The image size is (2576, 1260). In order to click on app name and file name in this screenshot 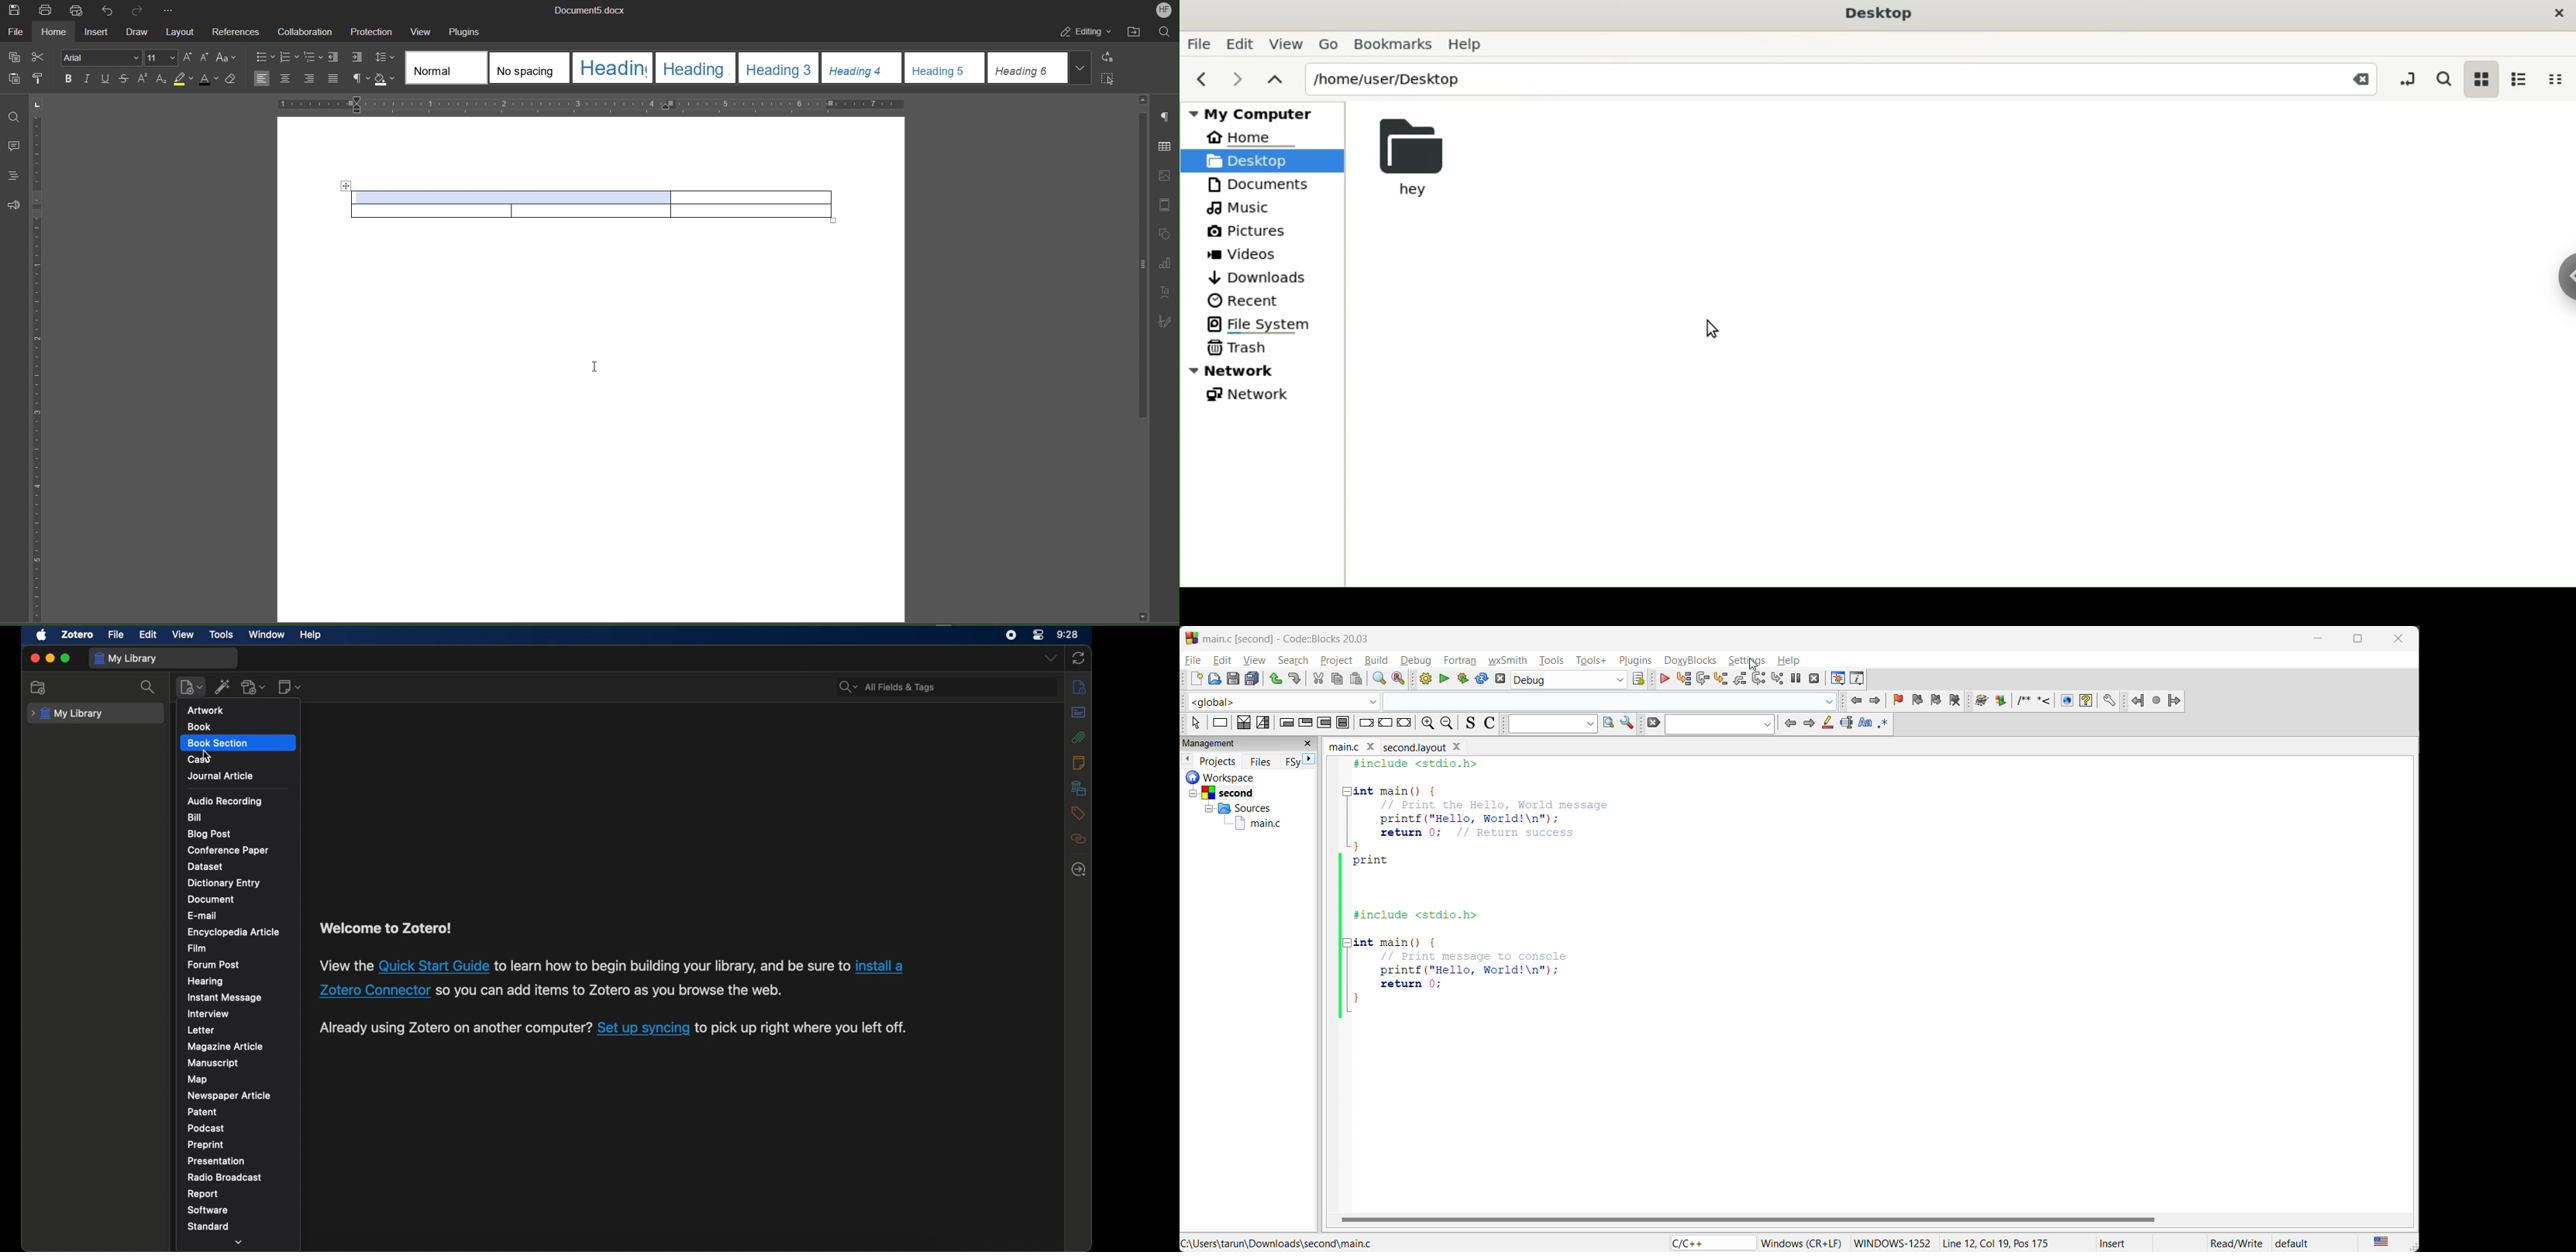, I will do `click(1314, 638)`.